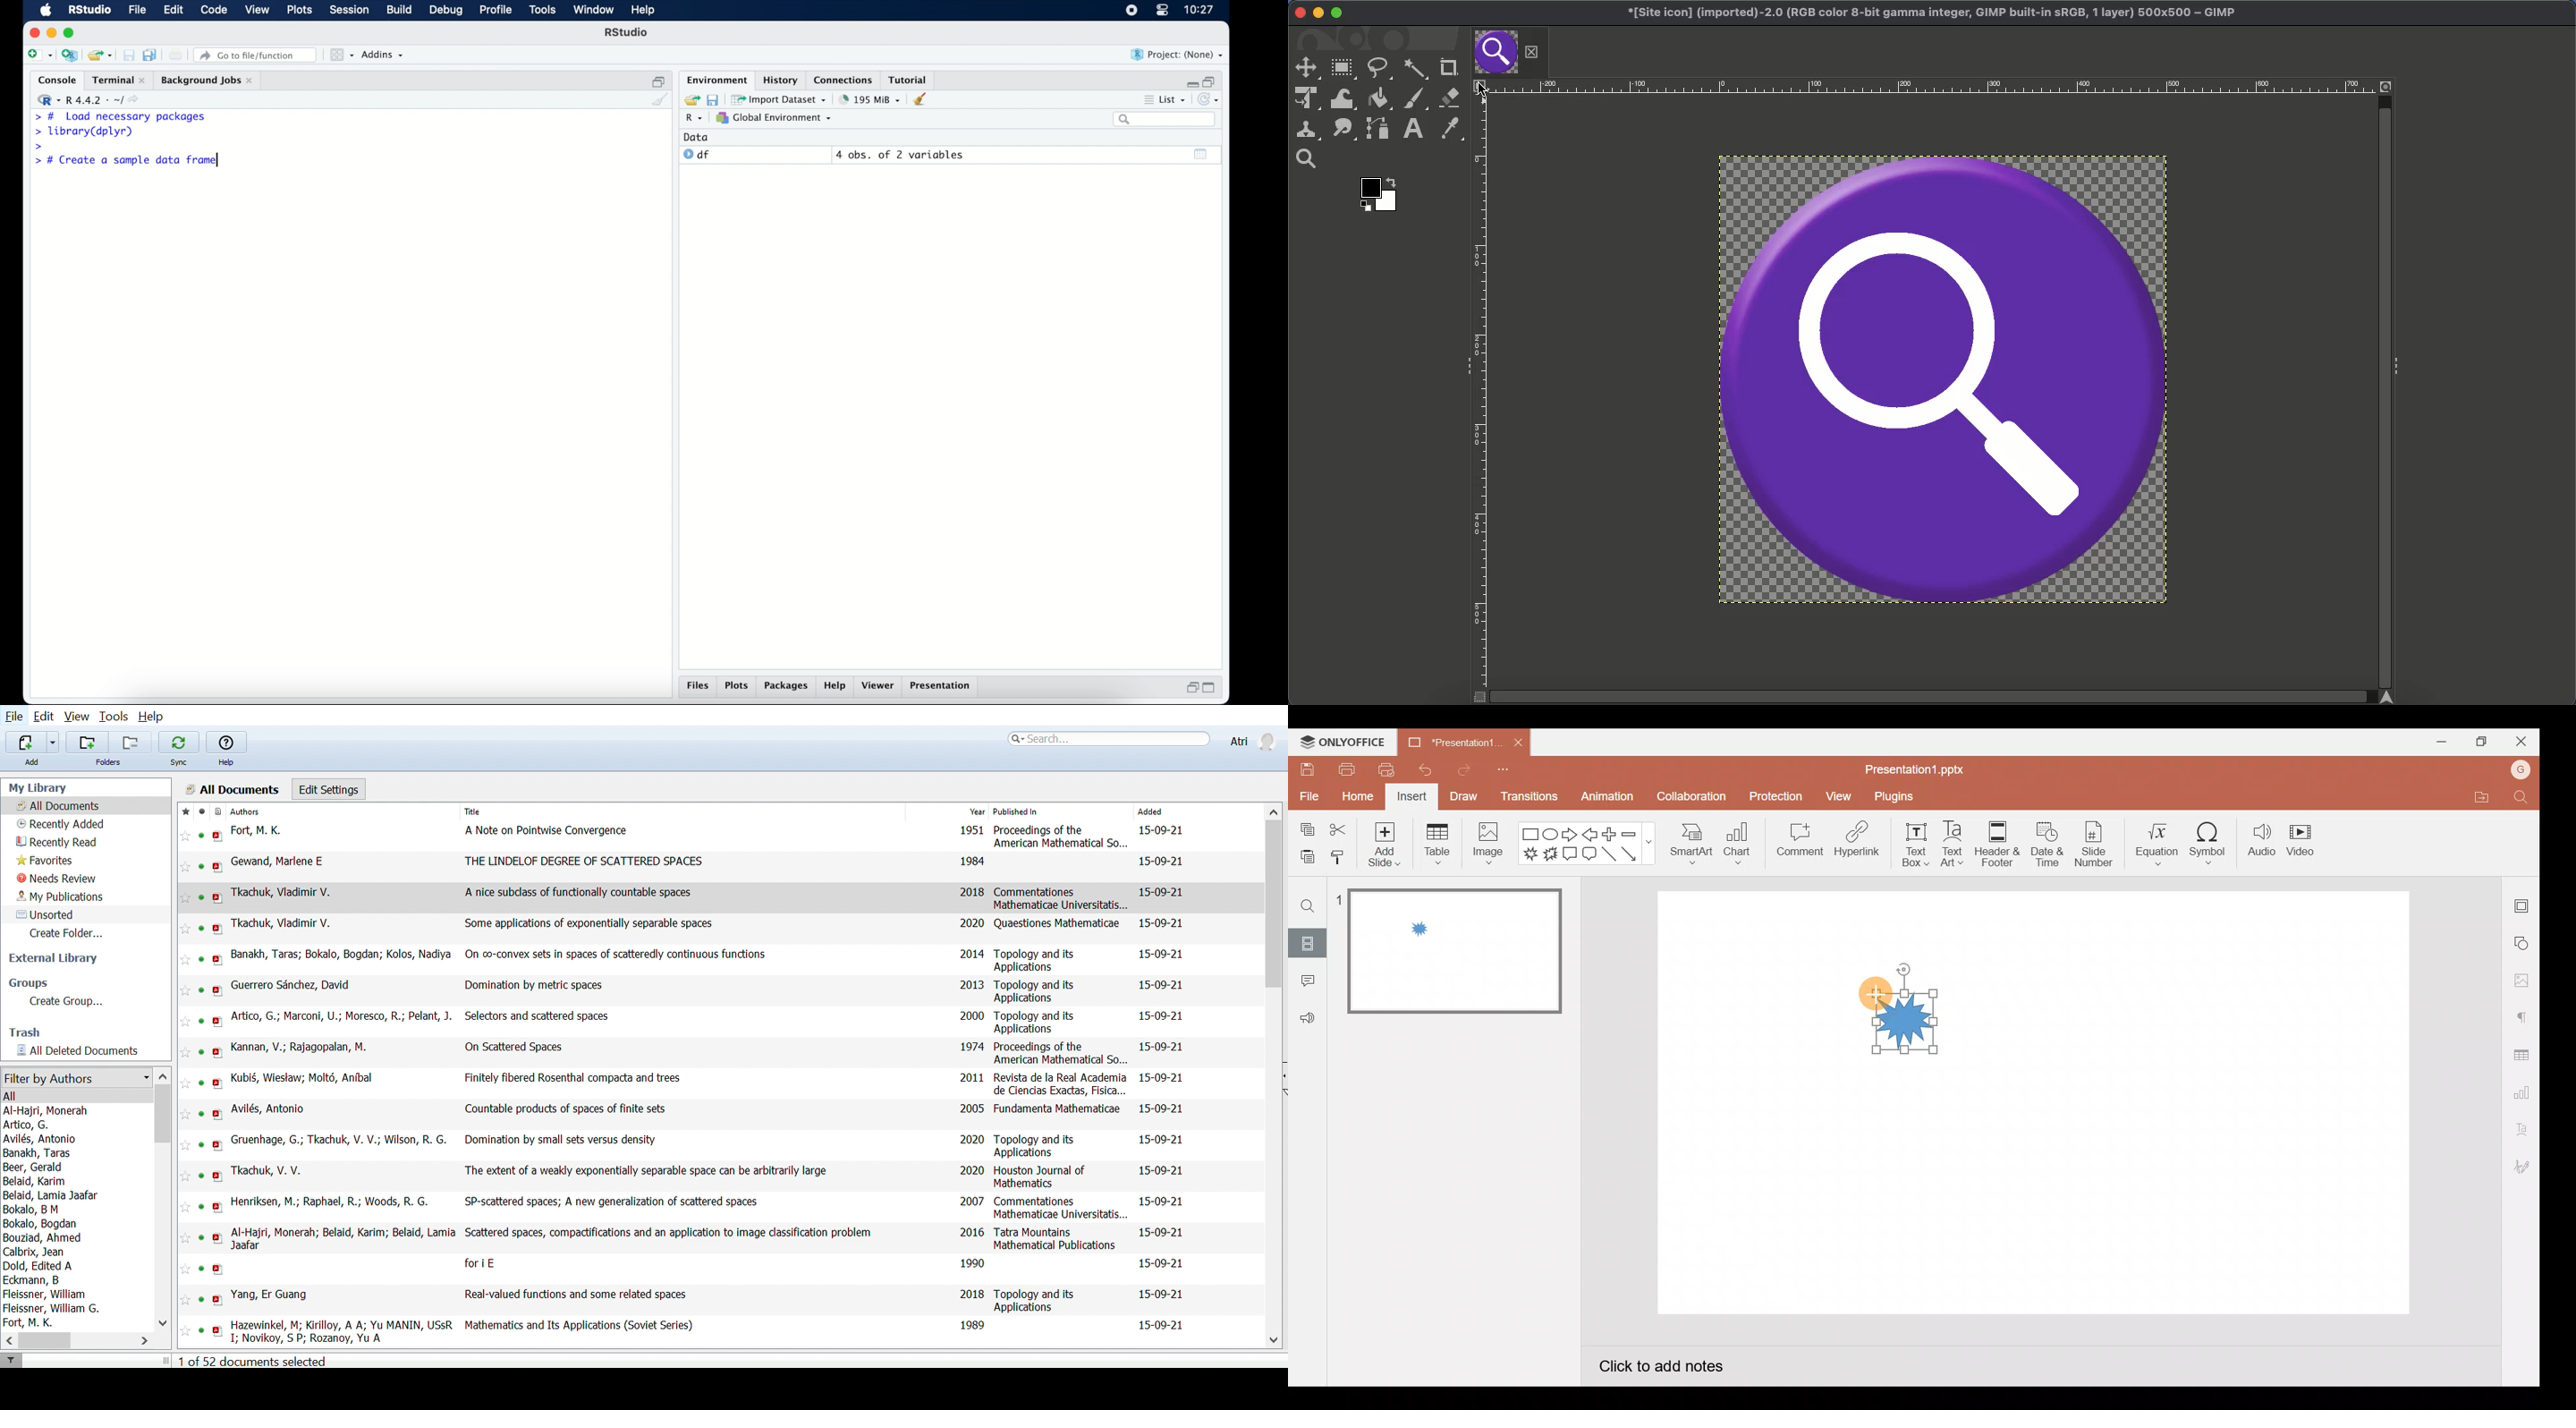  What do you see at coordinates (110, 762) in the screenshot?
I see `Folders` at bounding box center [110, 762].